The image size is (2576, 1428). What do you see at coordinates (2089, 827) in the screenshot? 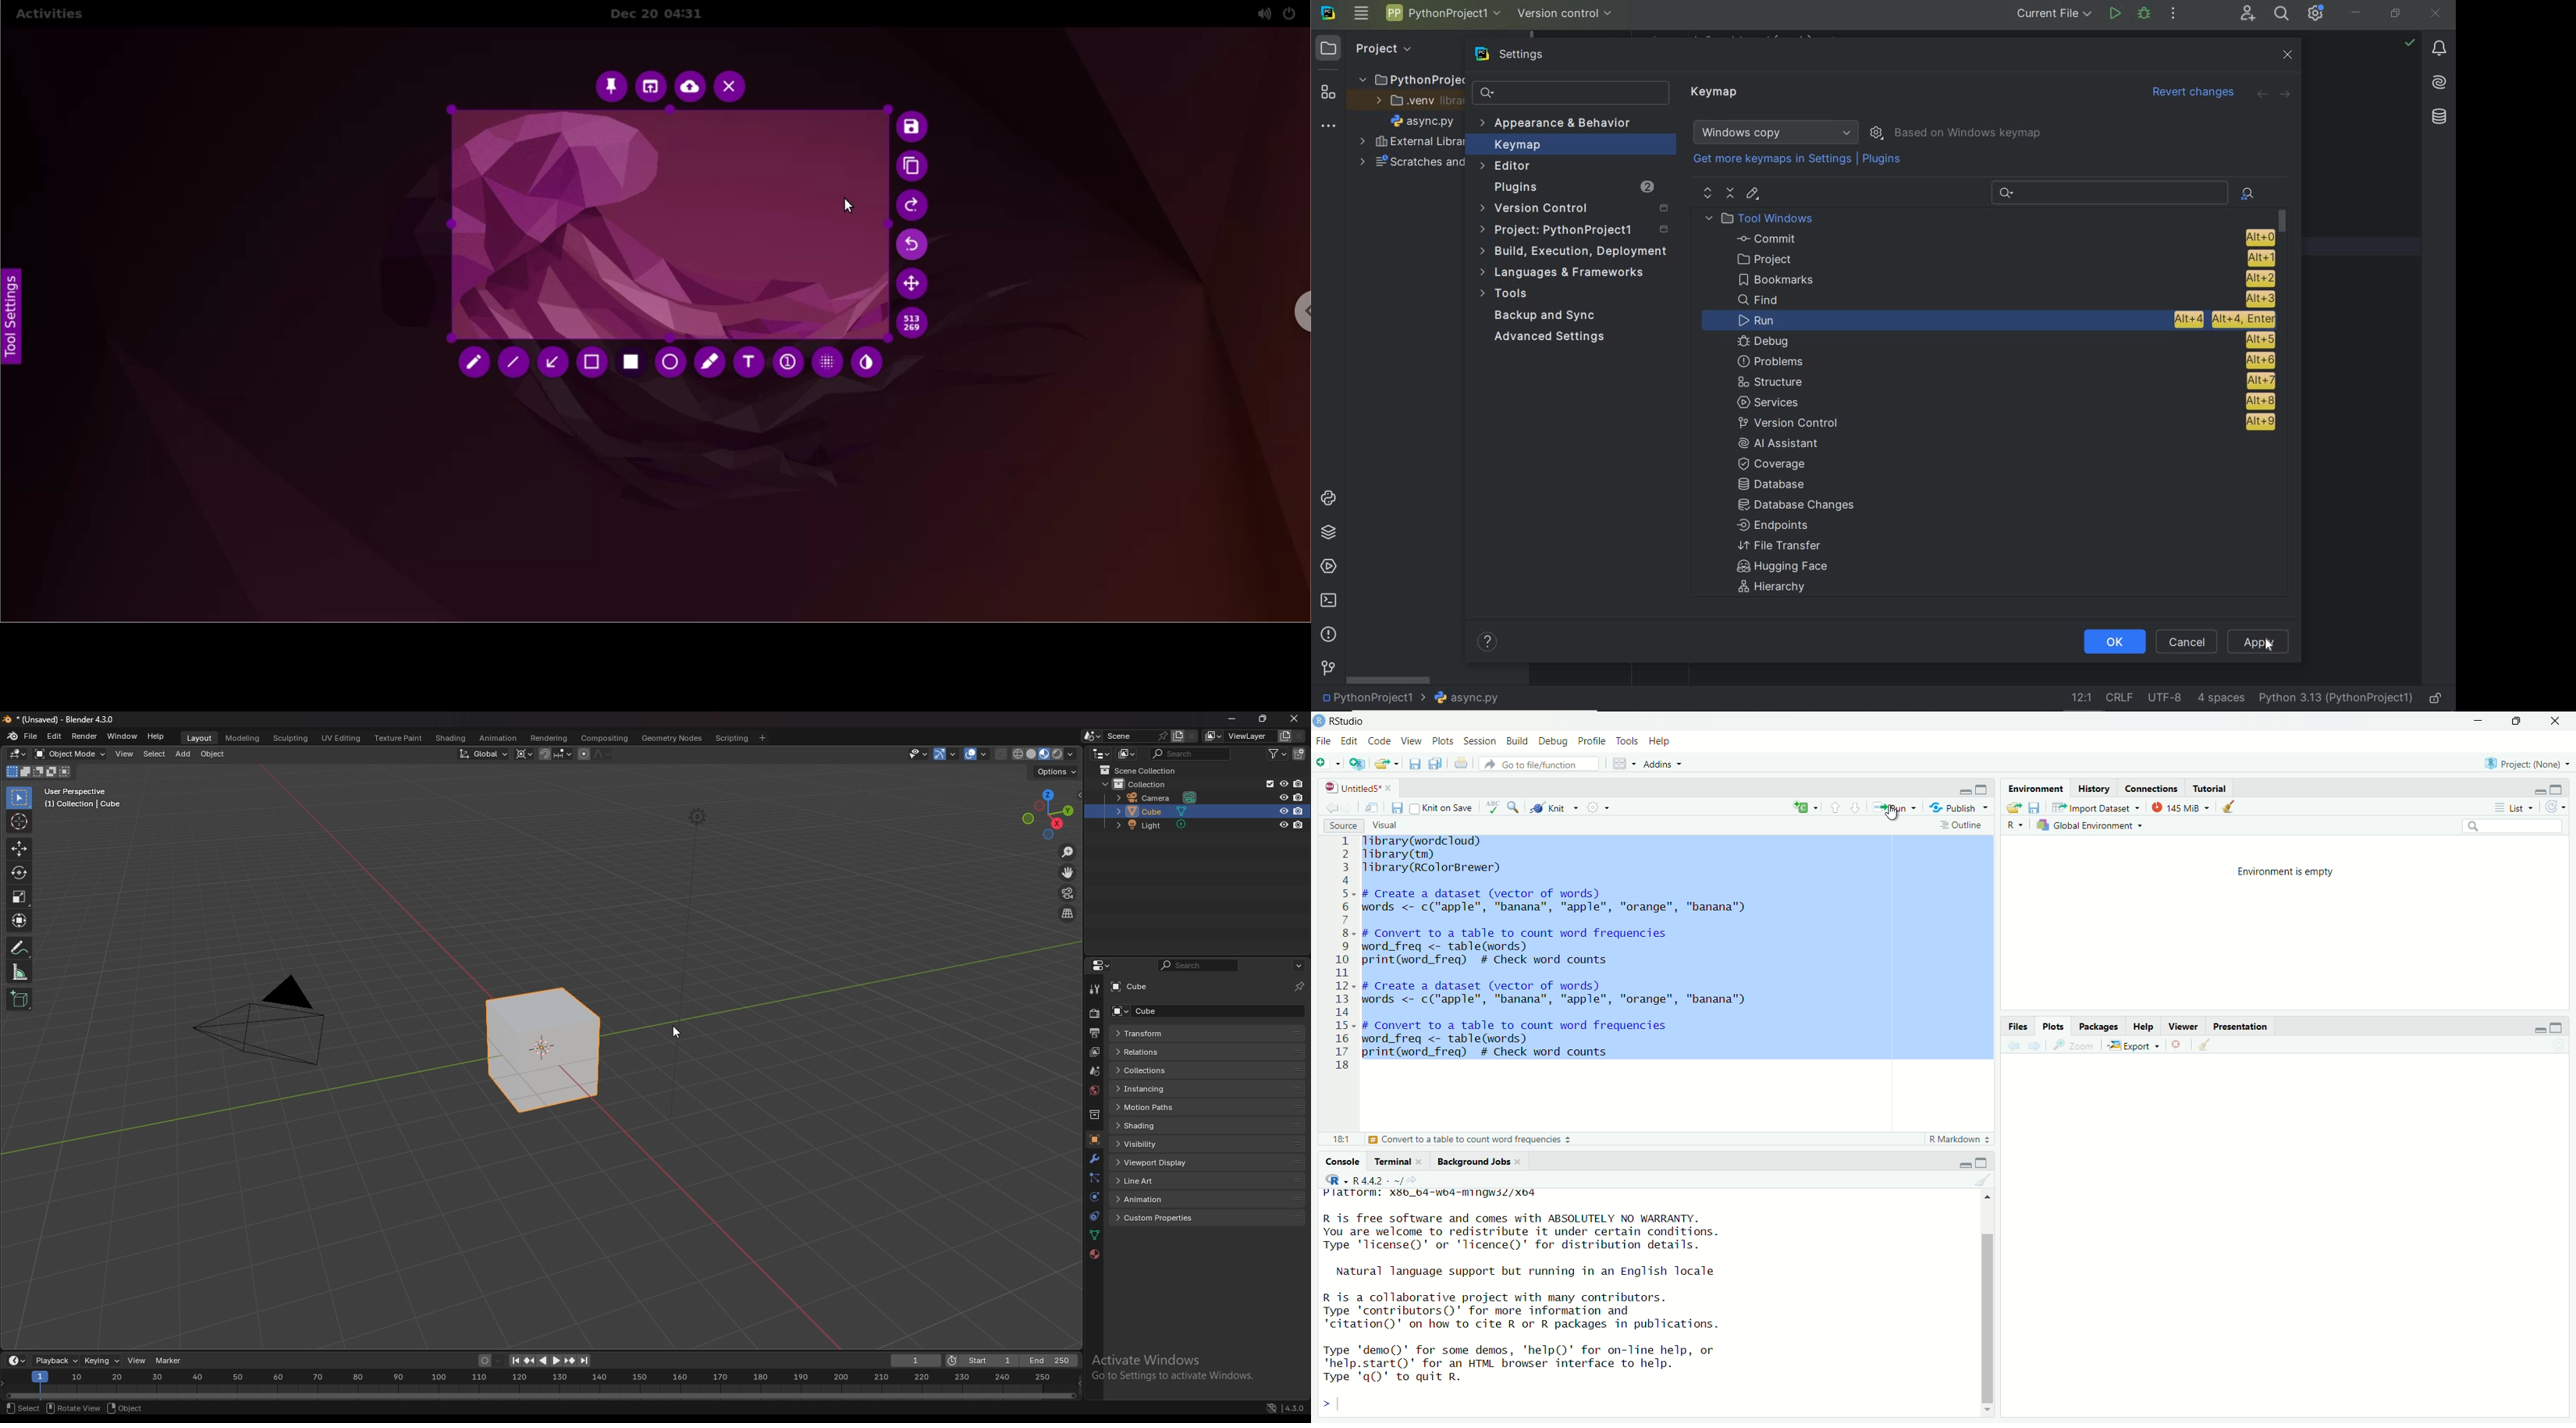
I see `Global Environment` at bounding box center [2089, 827].